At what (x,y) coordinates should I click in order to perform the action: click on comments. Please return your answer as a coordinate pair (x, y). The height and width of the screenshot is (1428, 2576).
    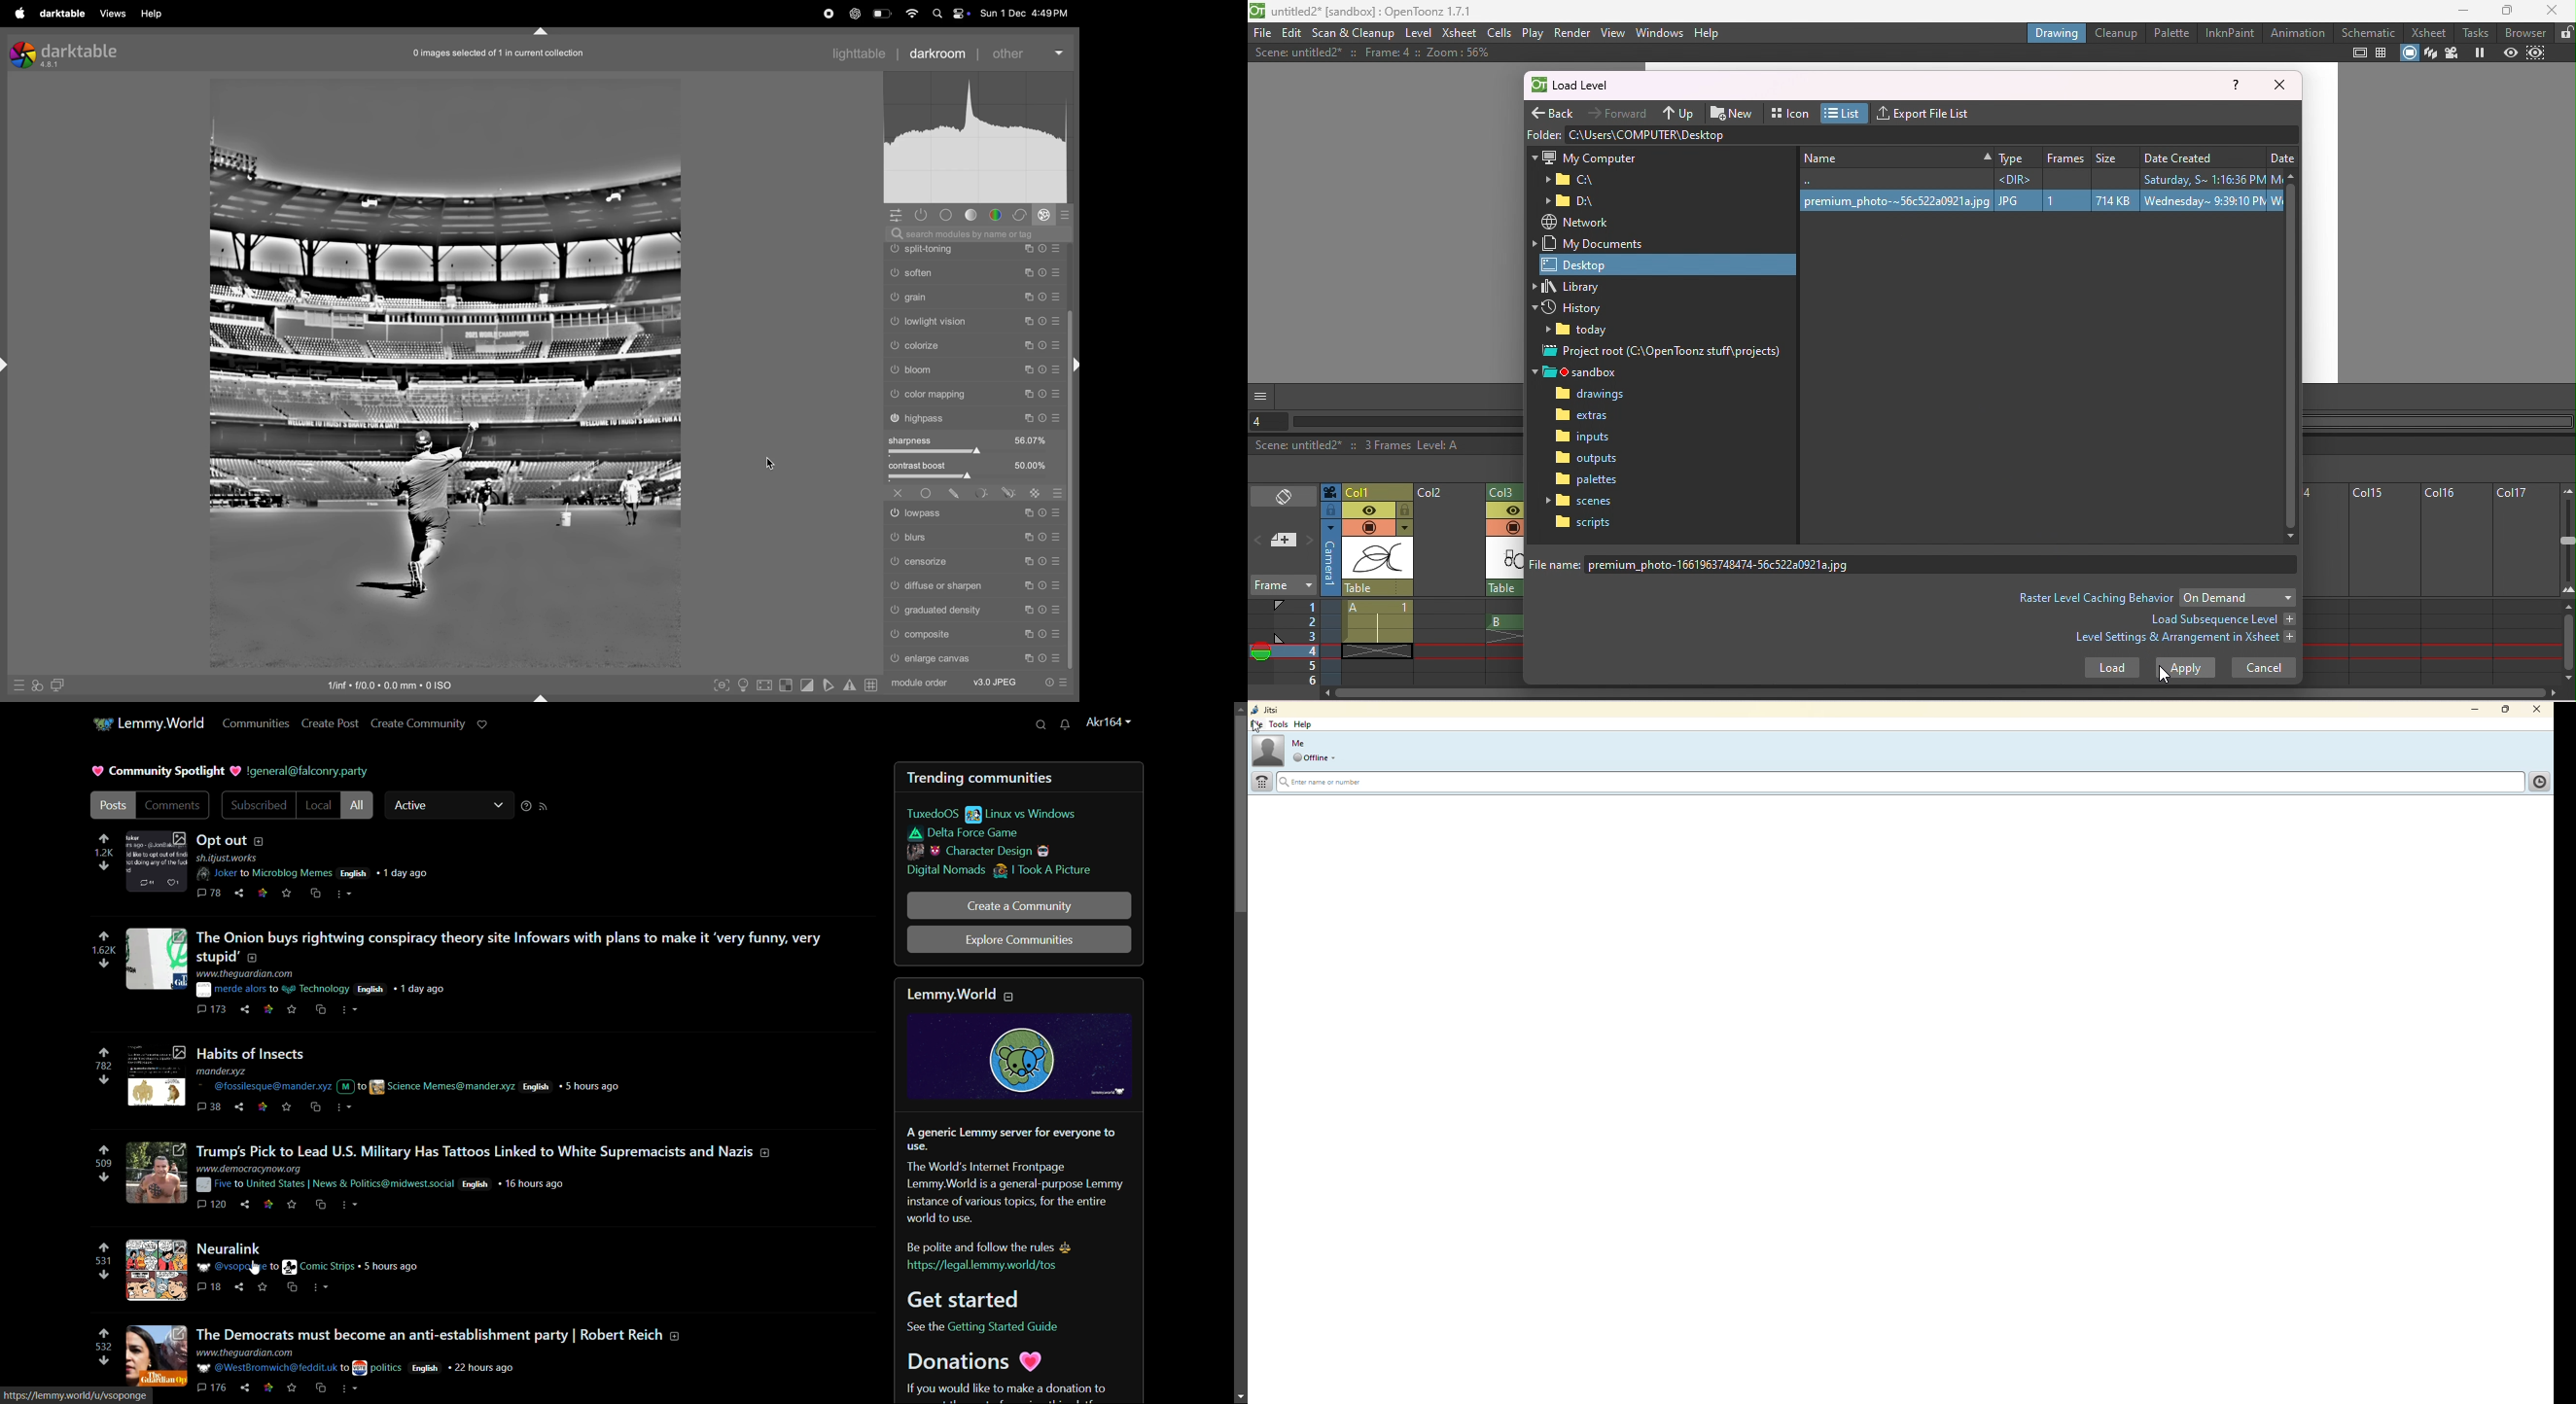
    Looking at the image, I should click on (210, 1107).